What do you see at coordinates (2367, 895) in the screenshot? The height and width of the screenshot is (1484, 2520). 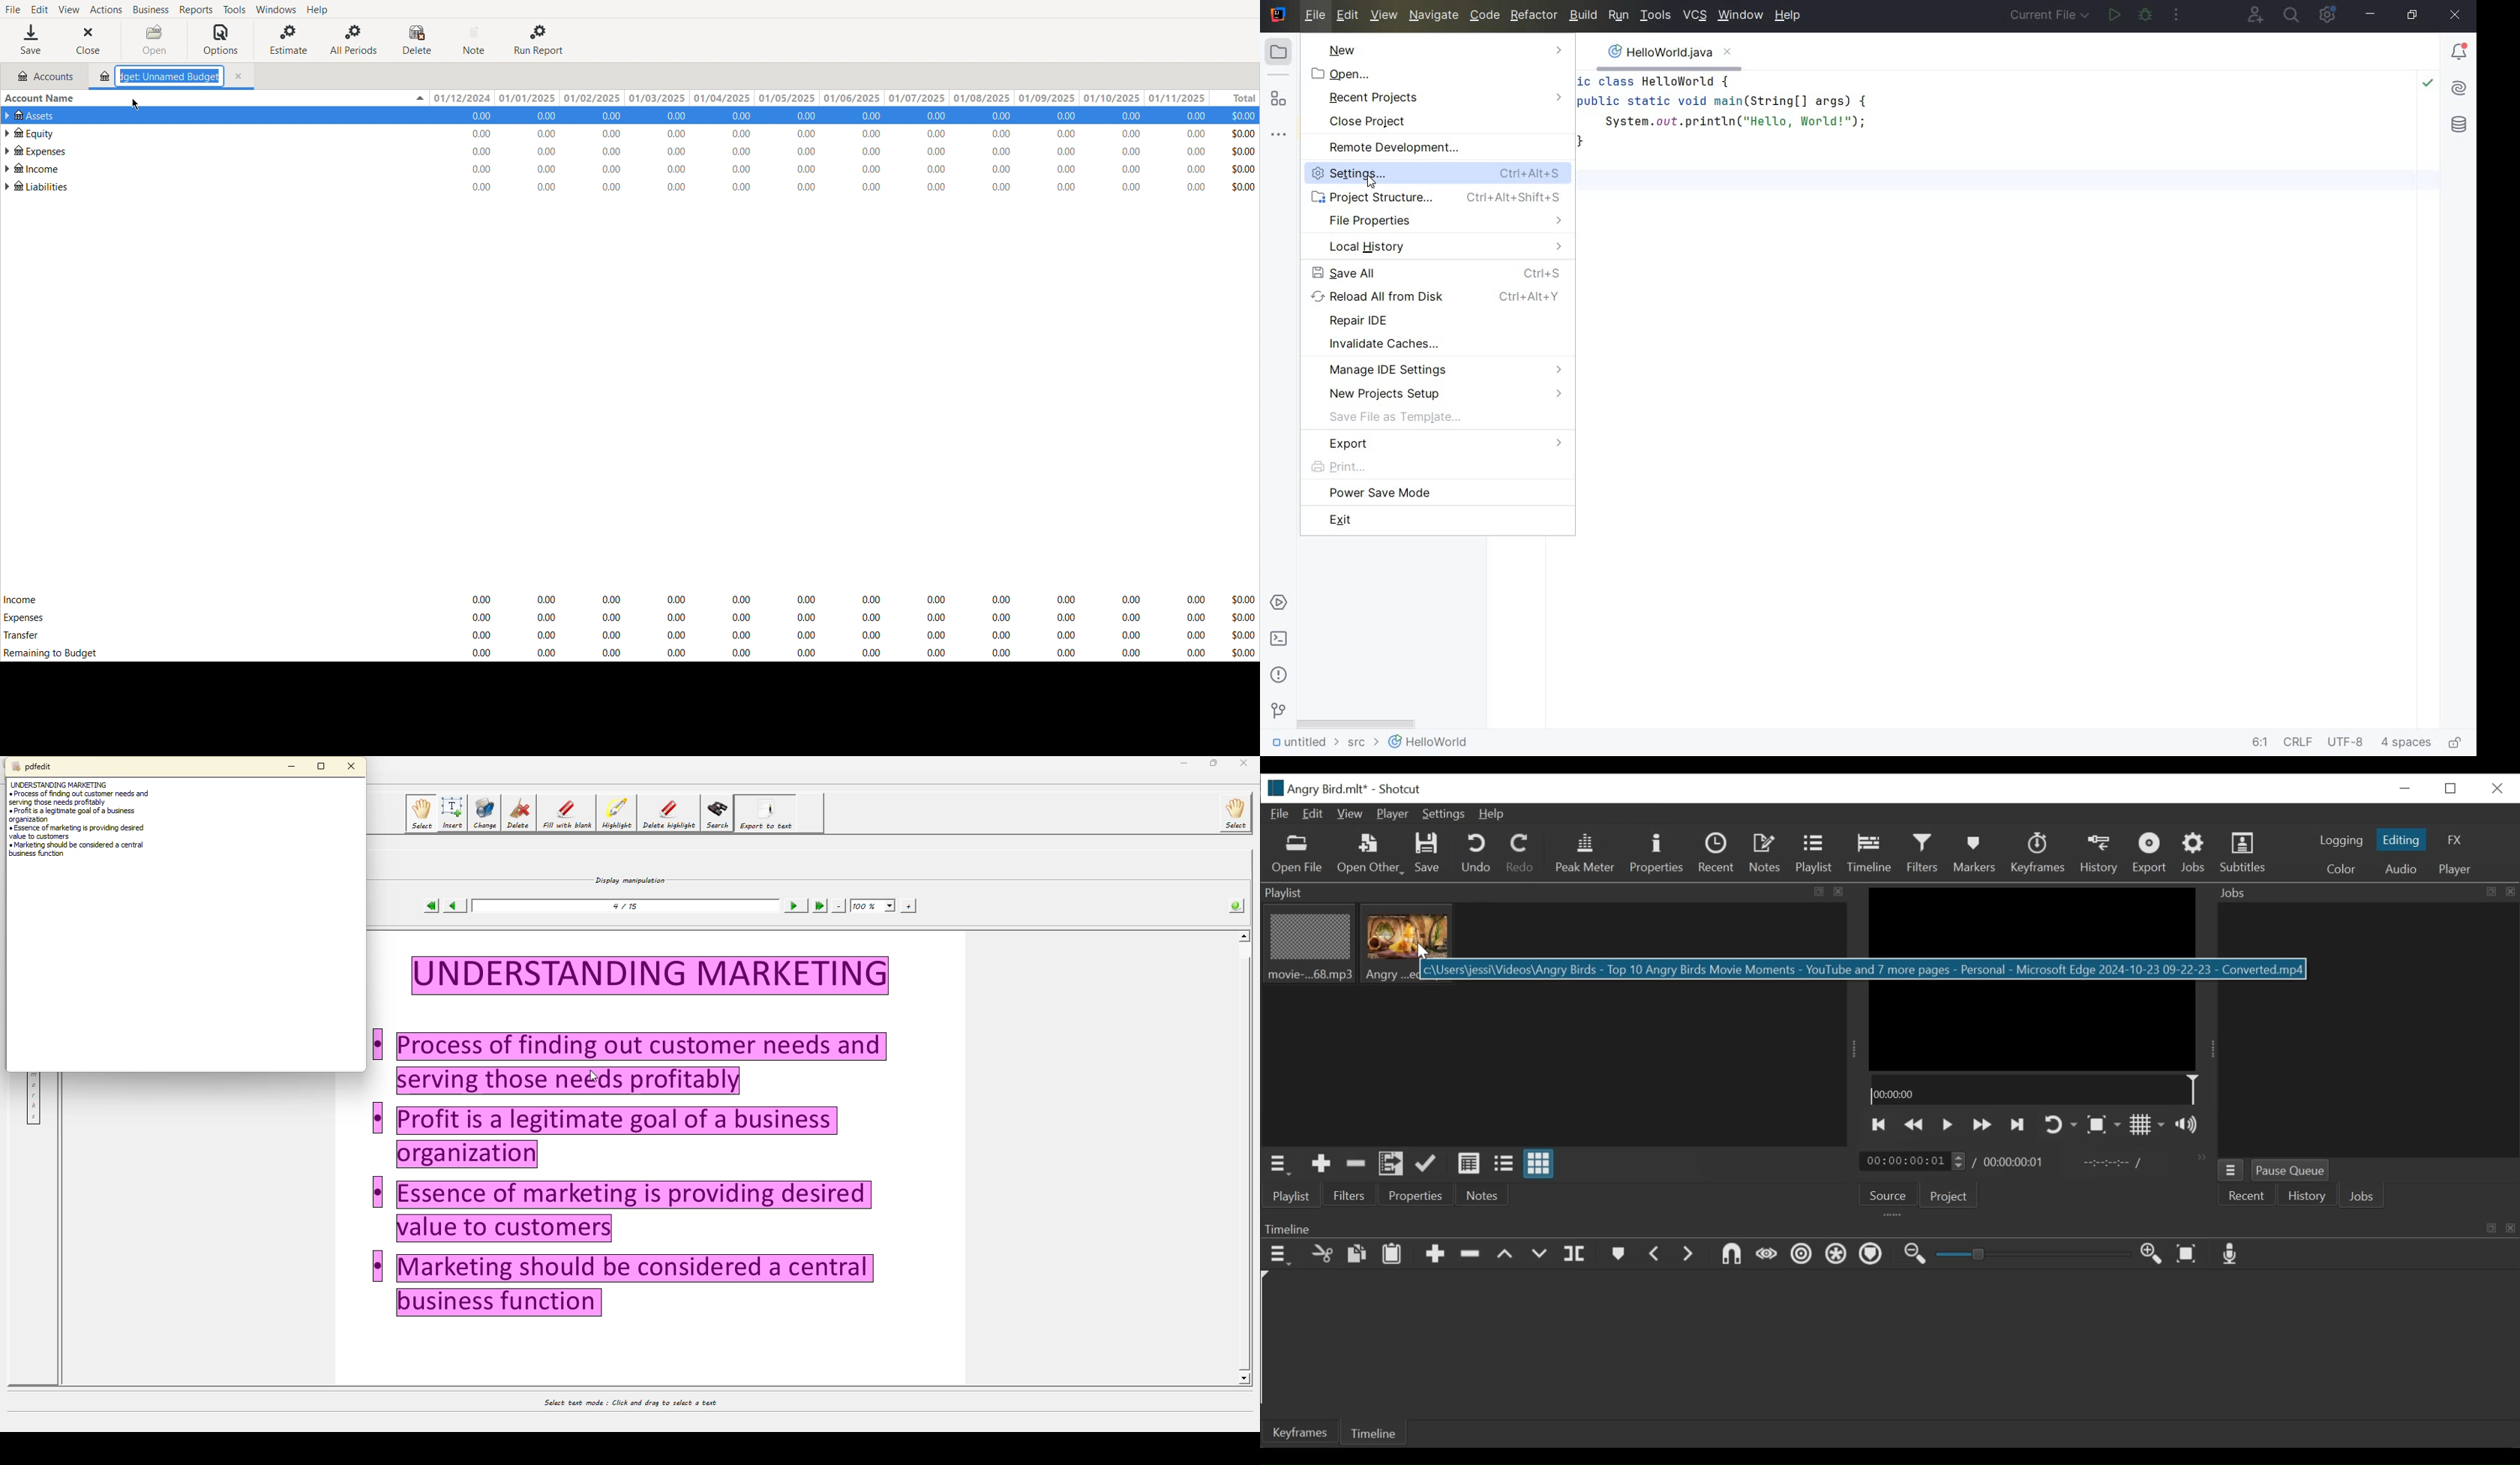 I see `Jobs Pnael` at bounding box center [2367, 895].